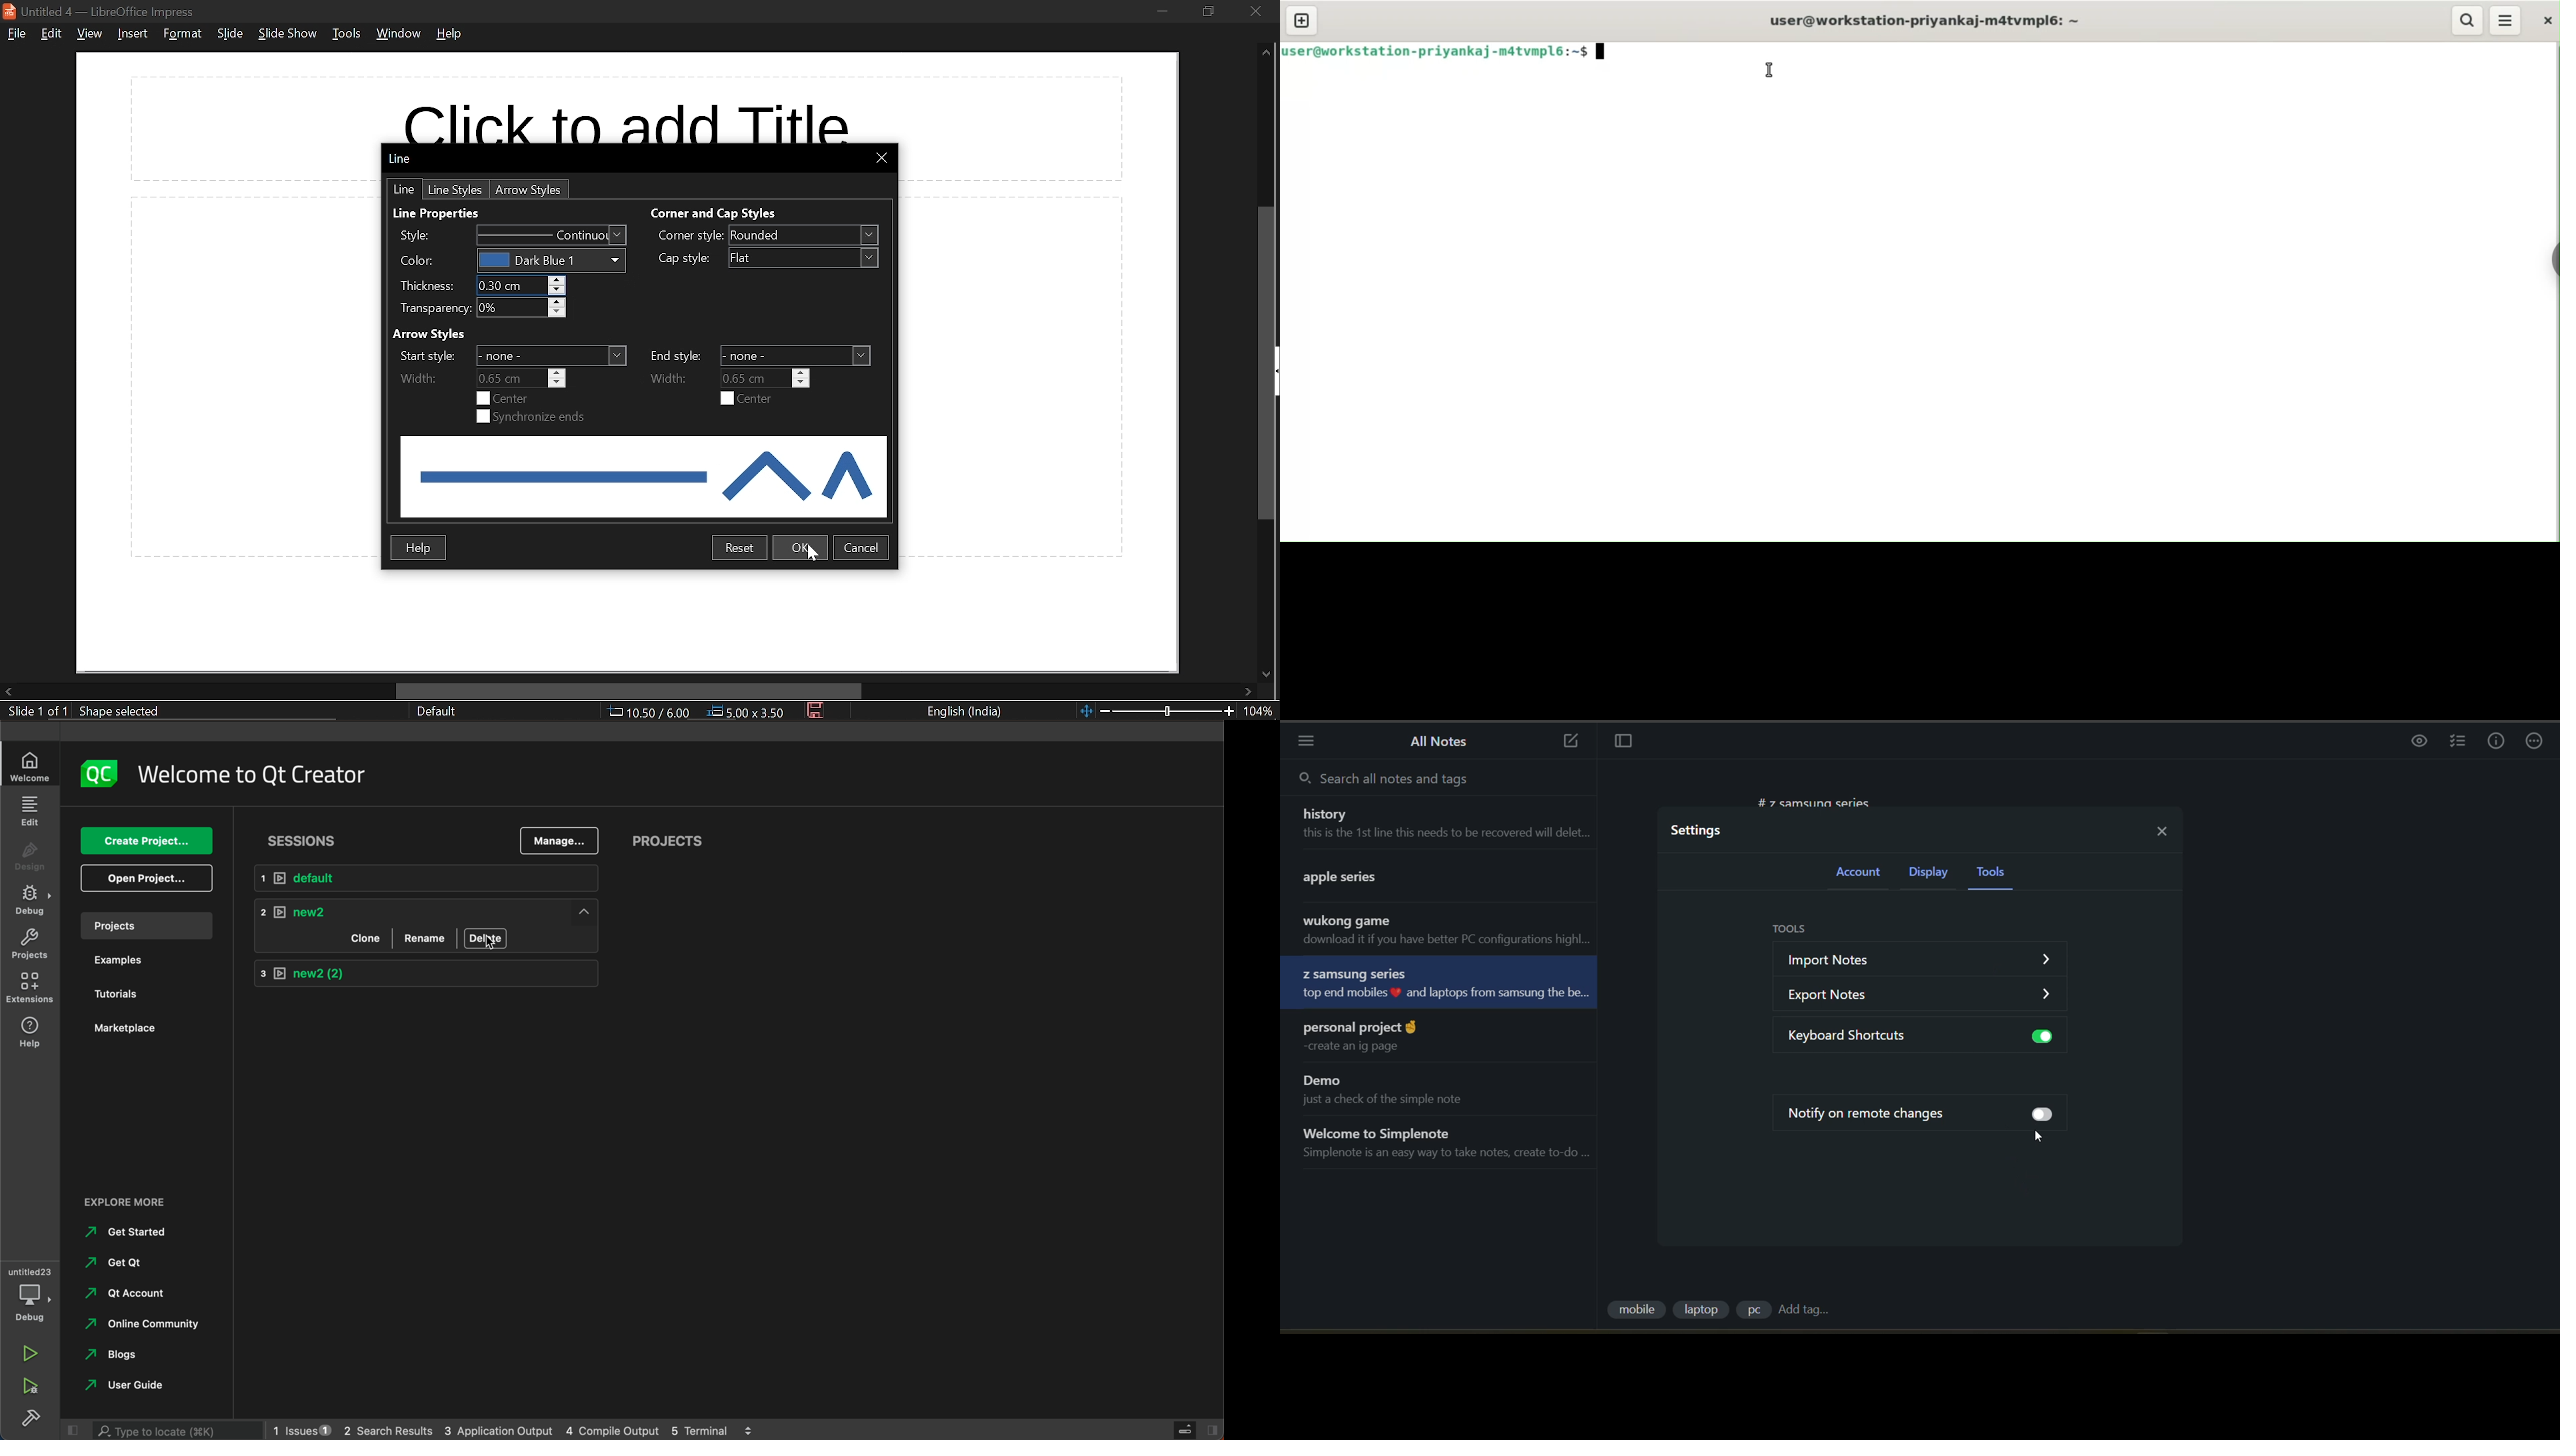  Describe the element at coordinates (398, 34) in the screenshot. I see `window` at that location.